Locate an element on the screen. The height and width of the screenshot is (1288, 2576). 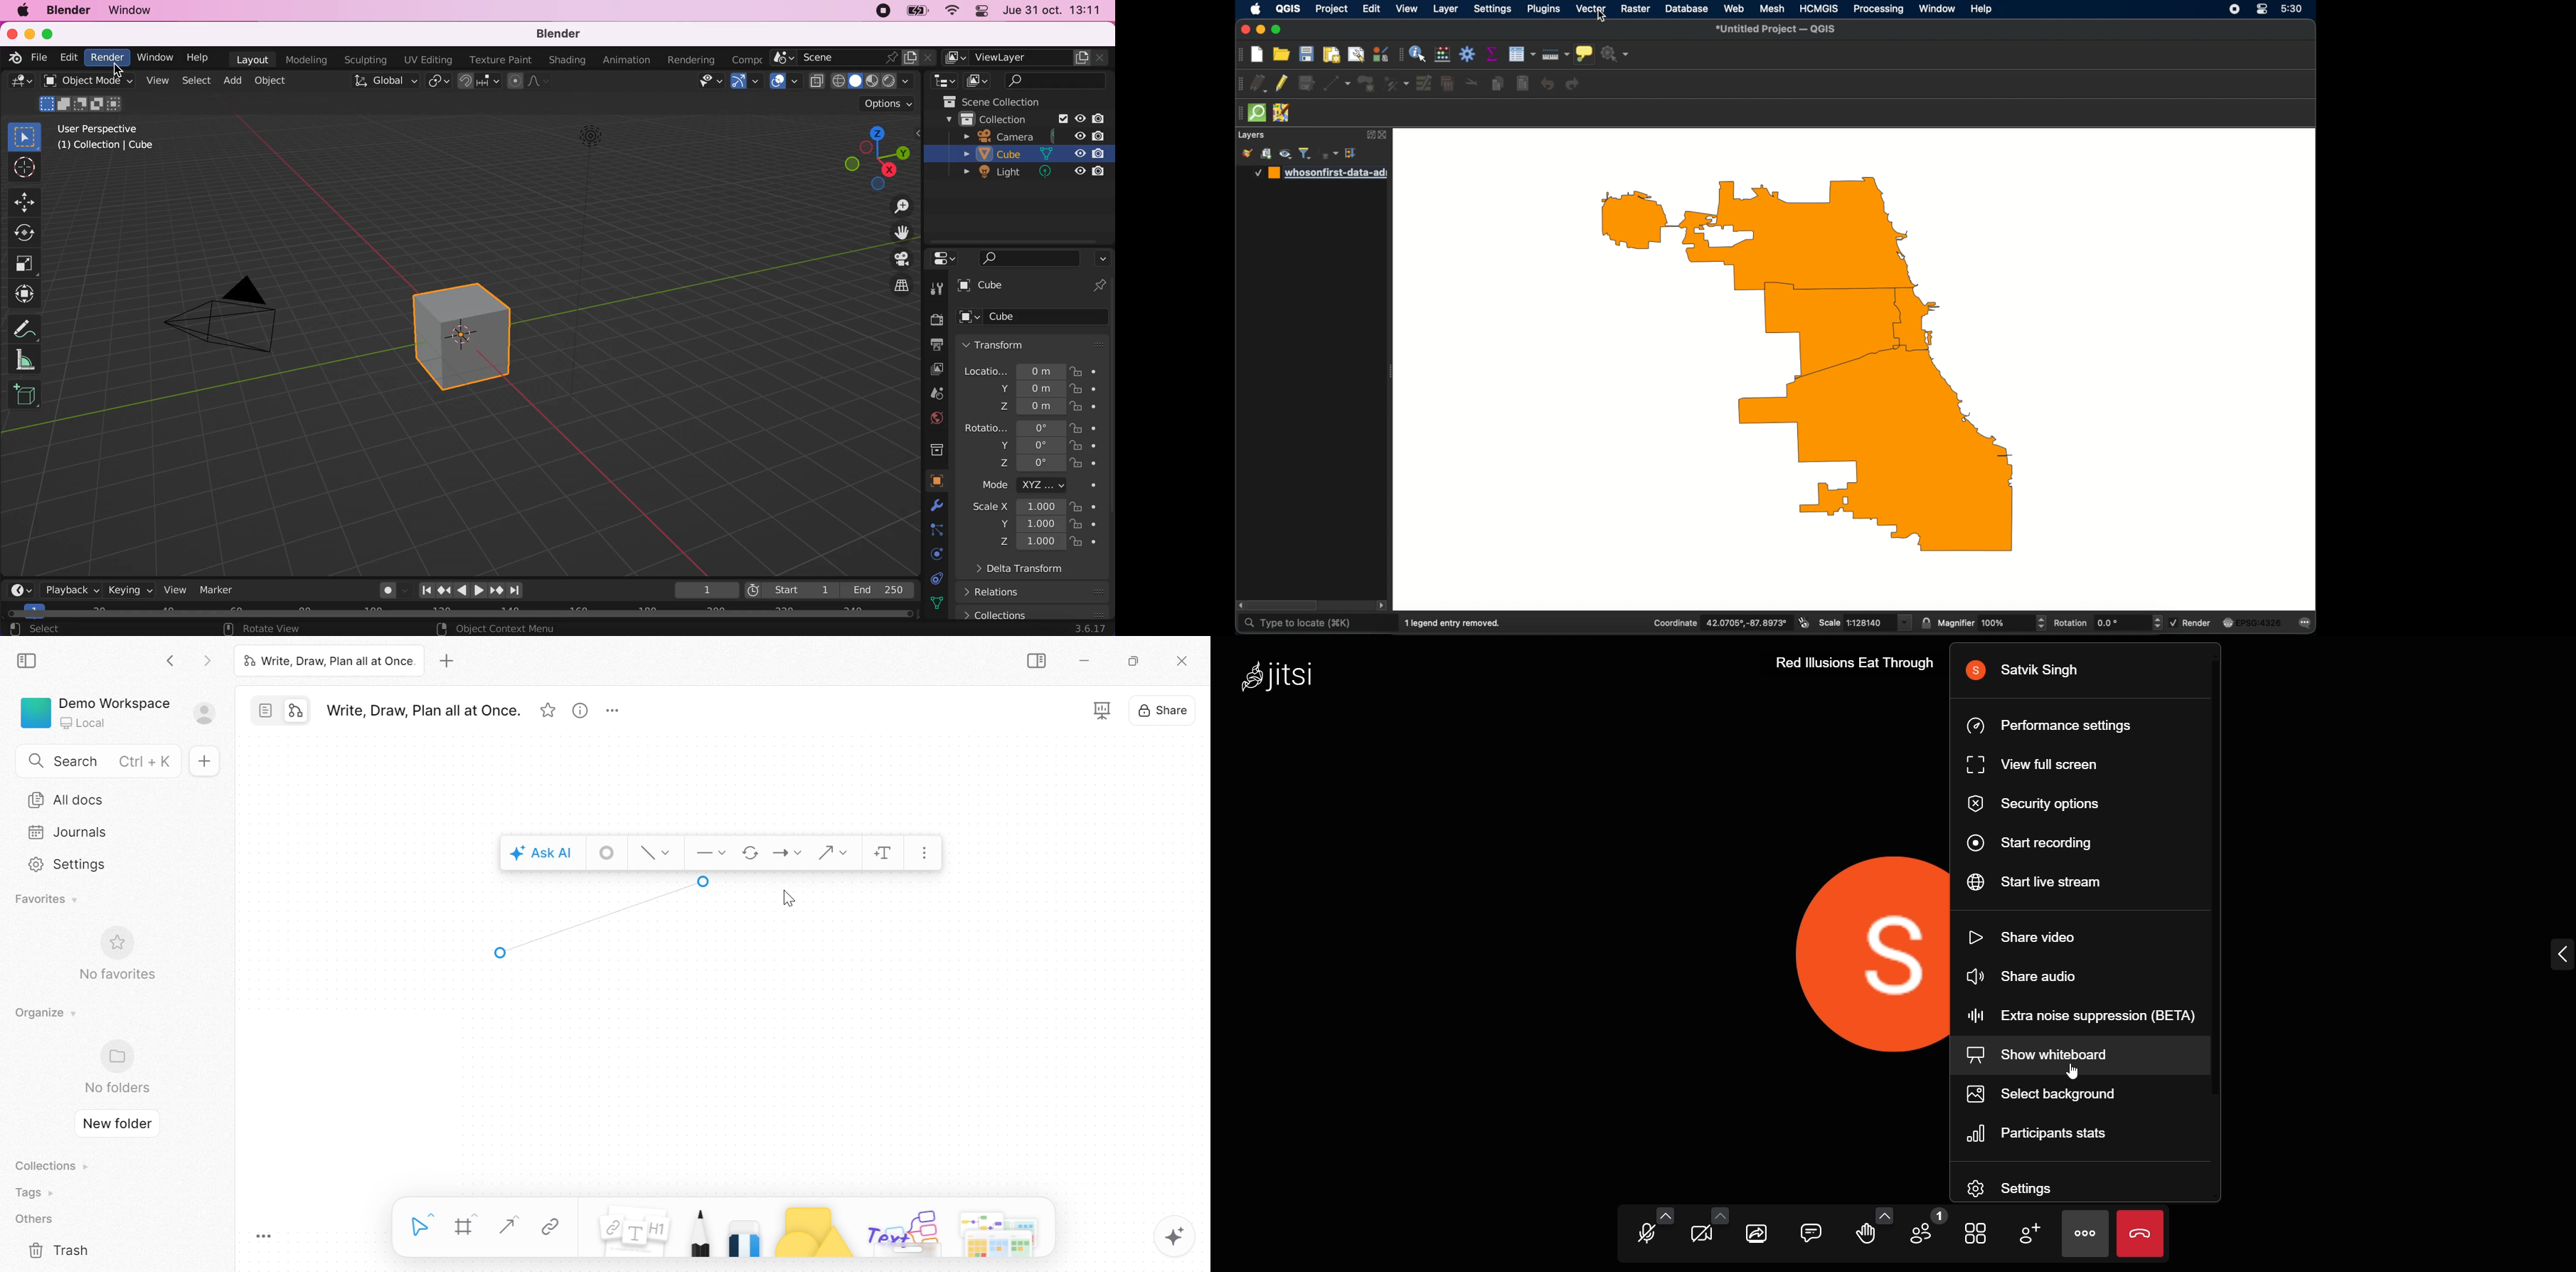
panel control is located at coordinates (984, 11).